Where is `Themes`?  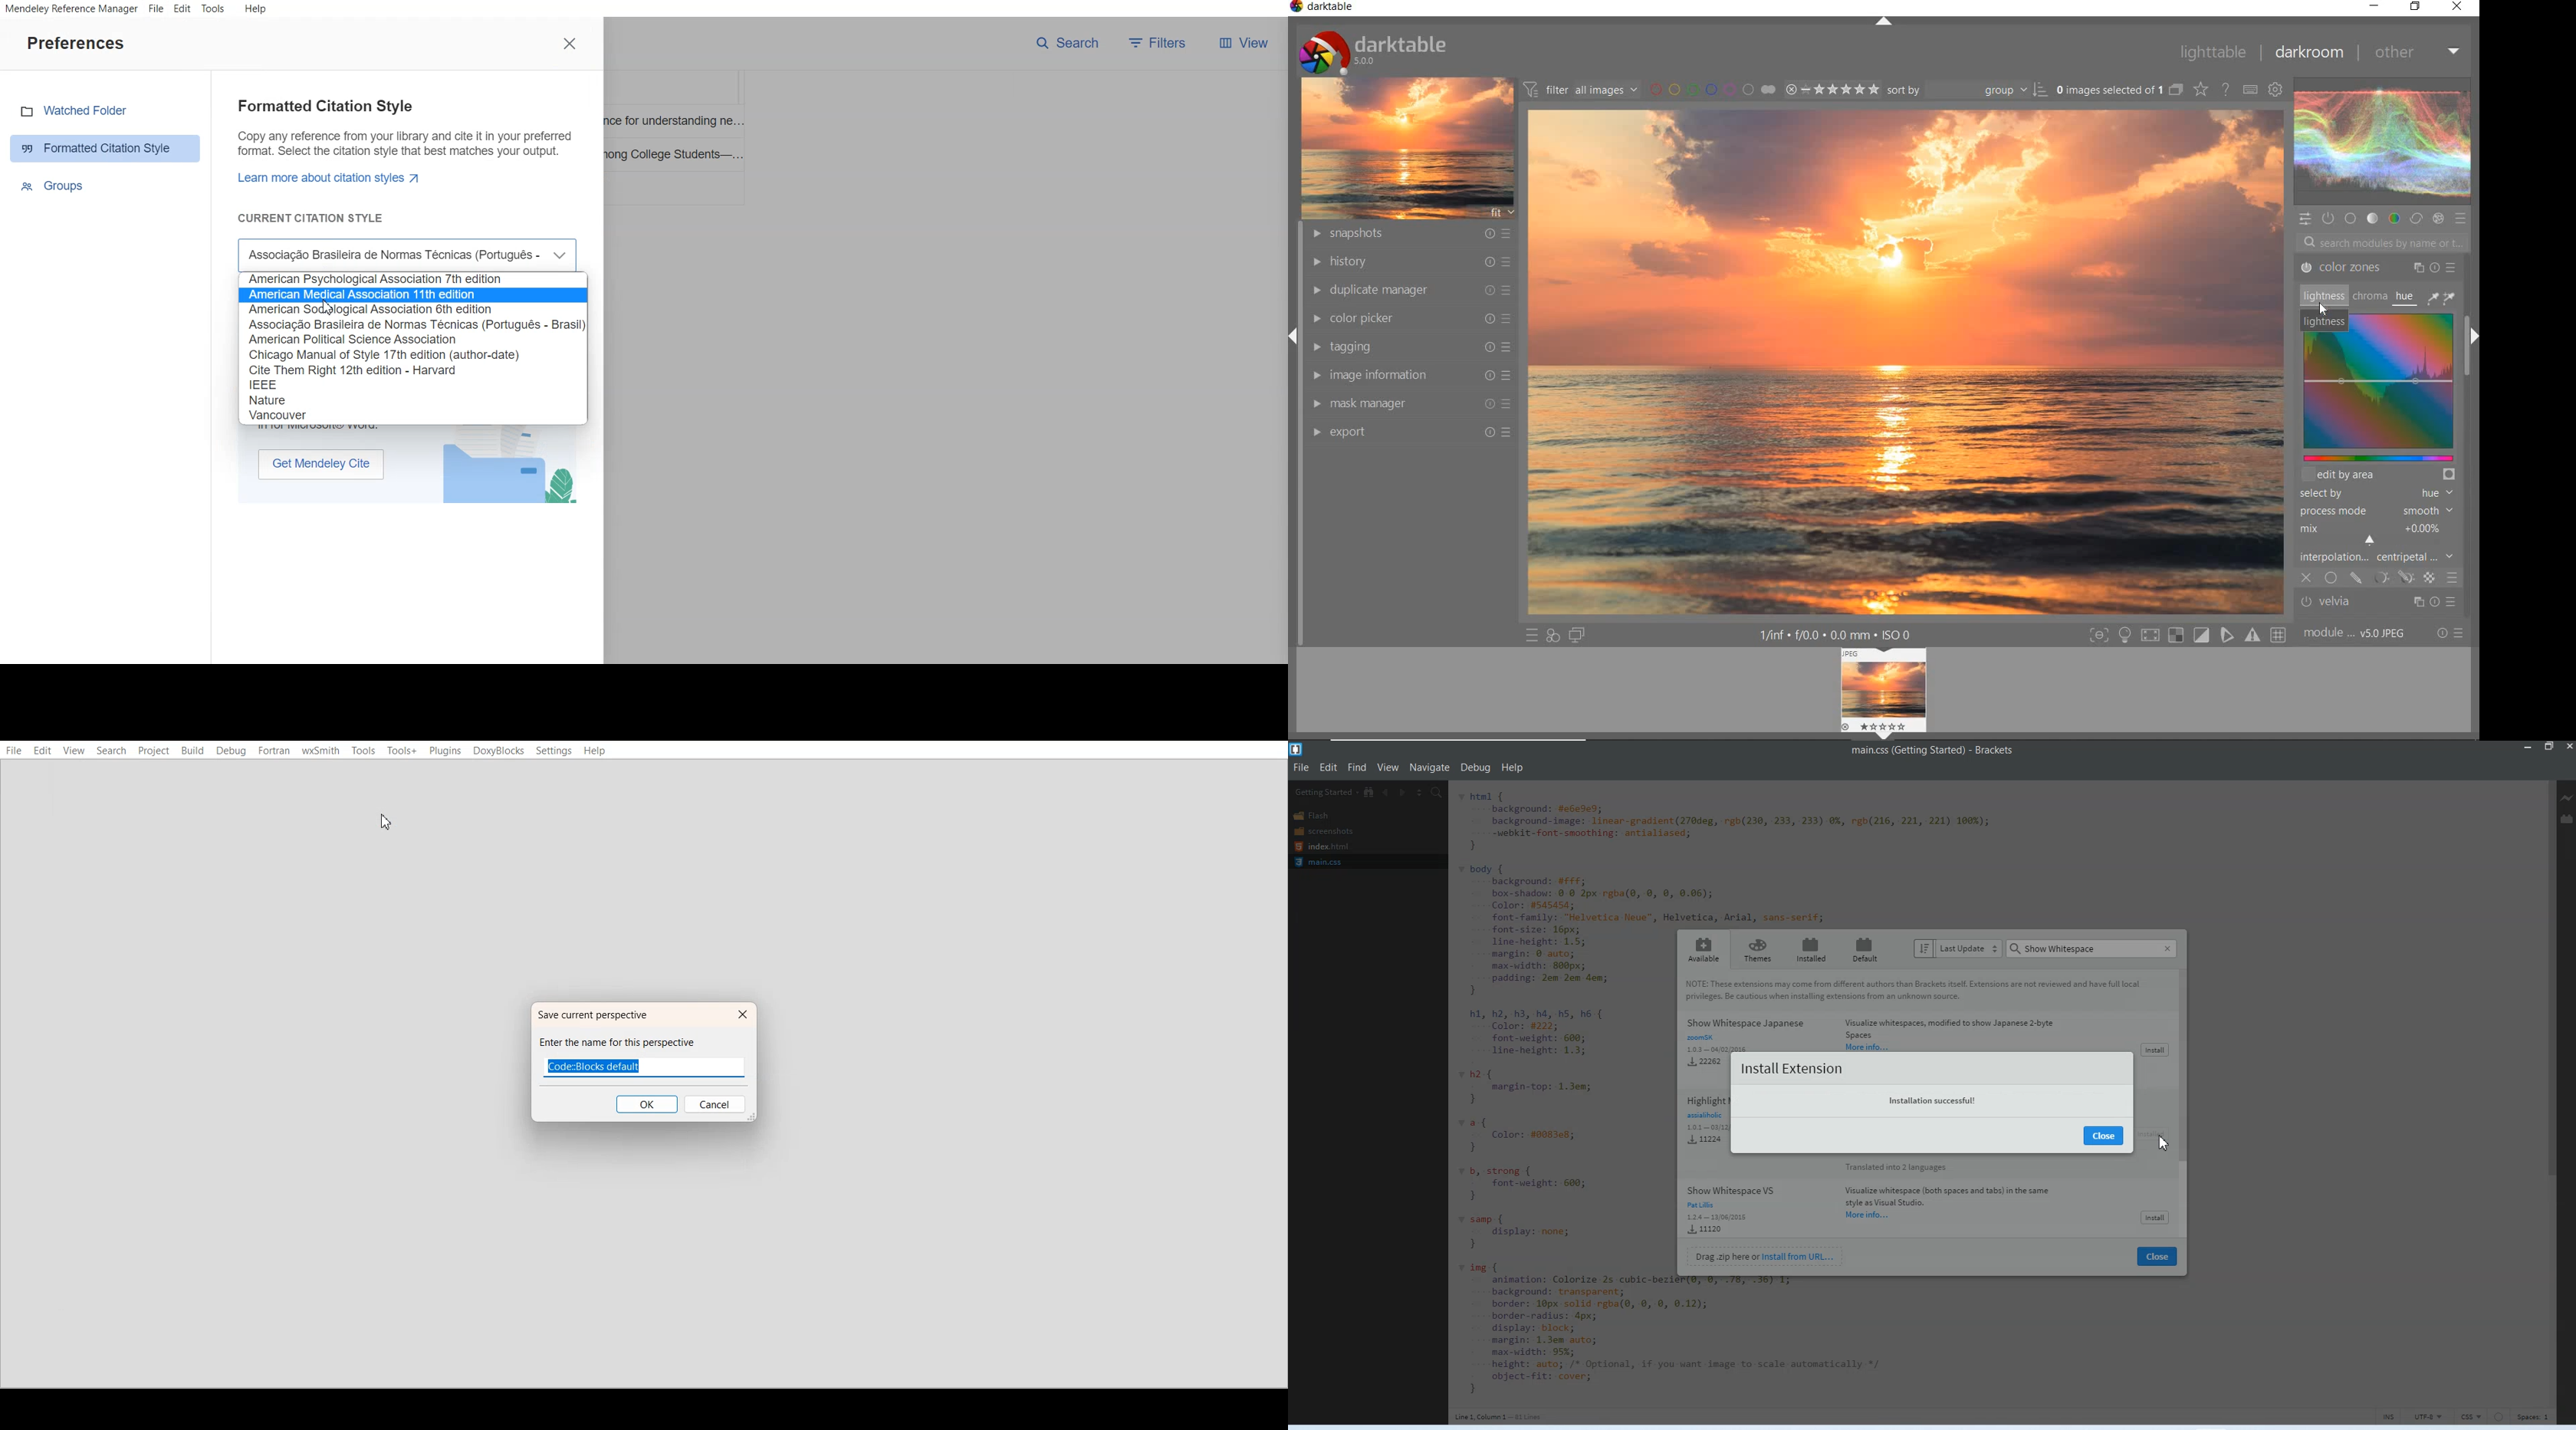
Themes is located at coordinates (1757, 949).